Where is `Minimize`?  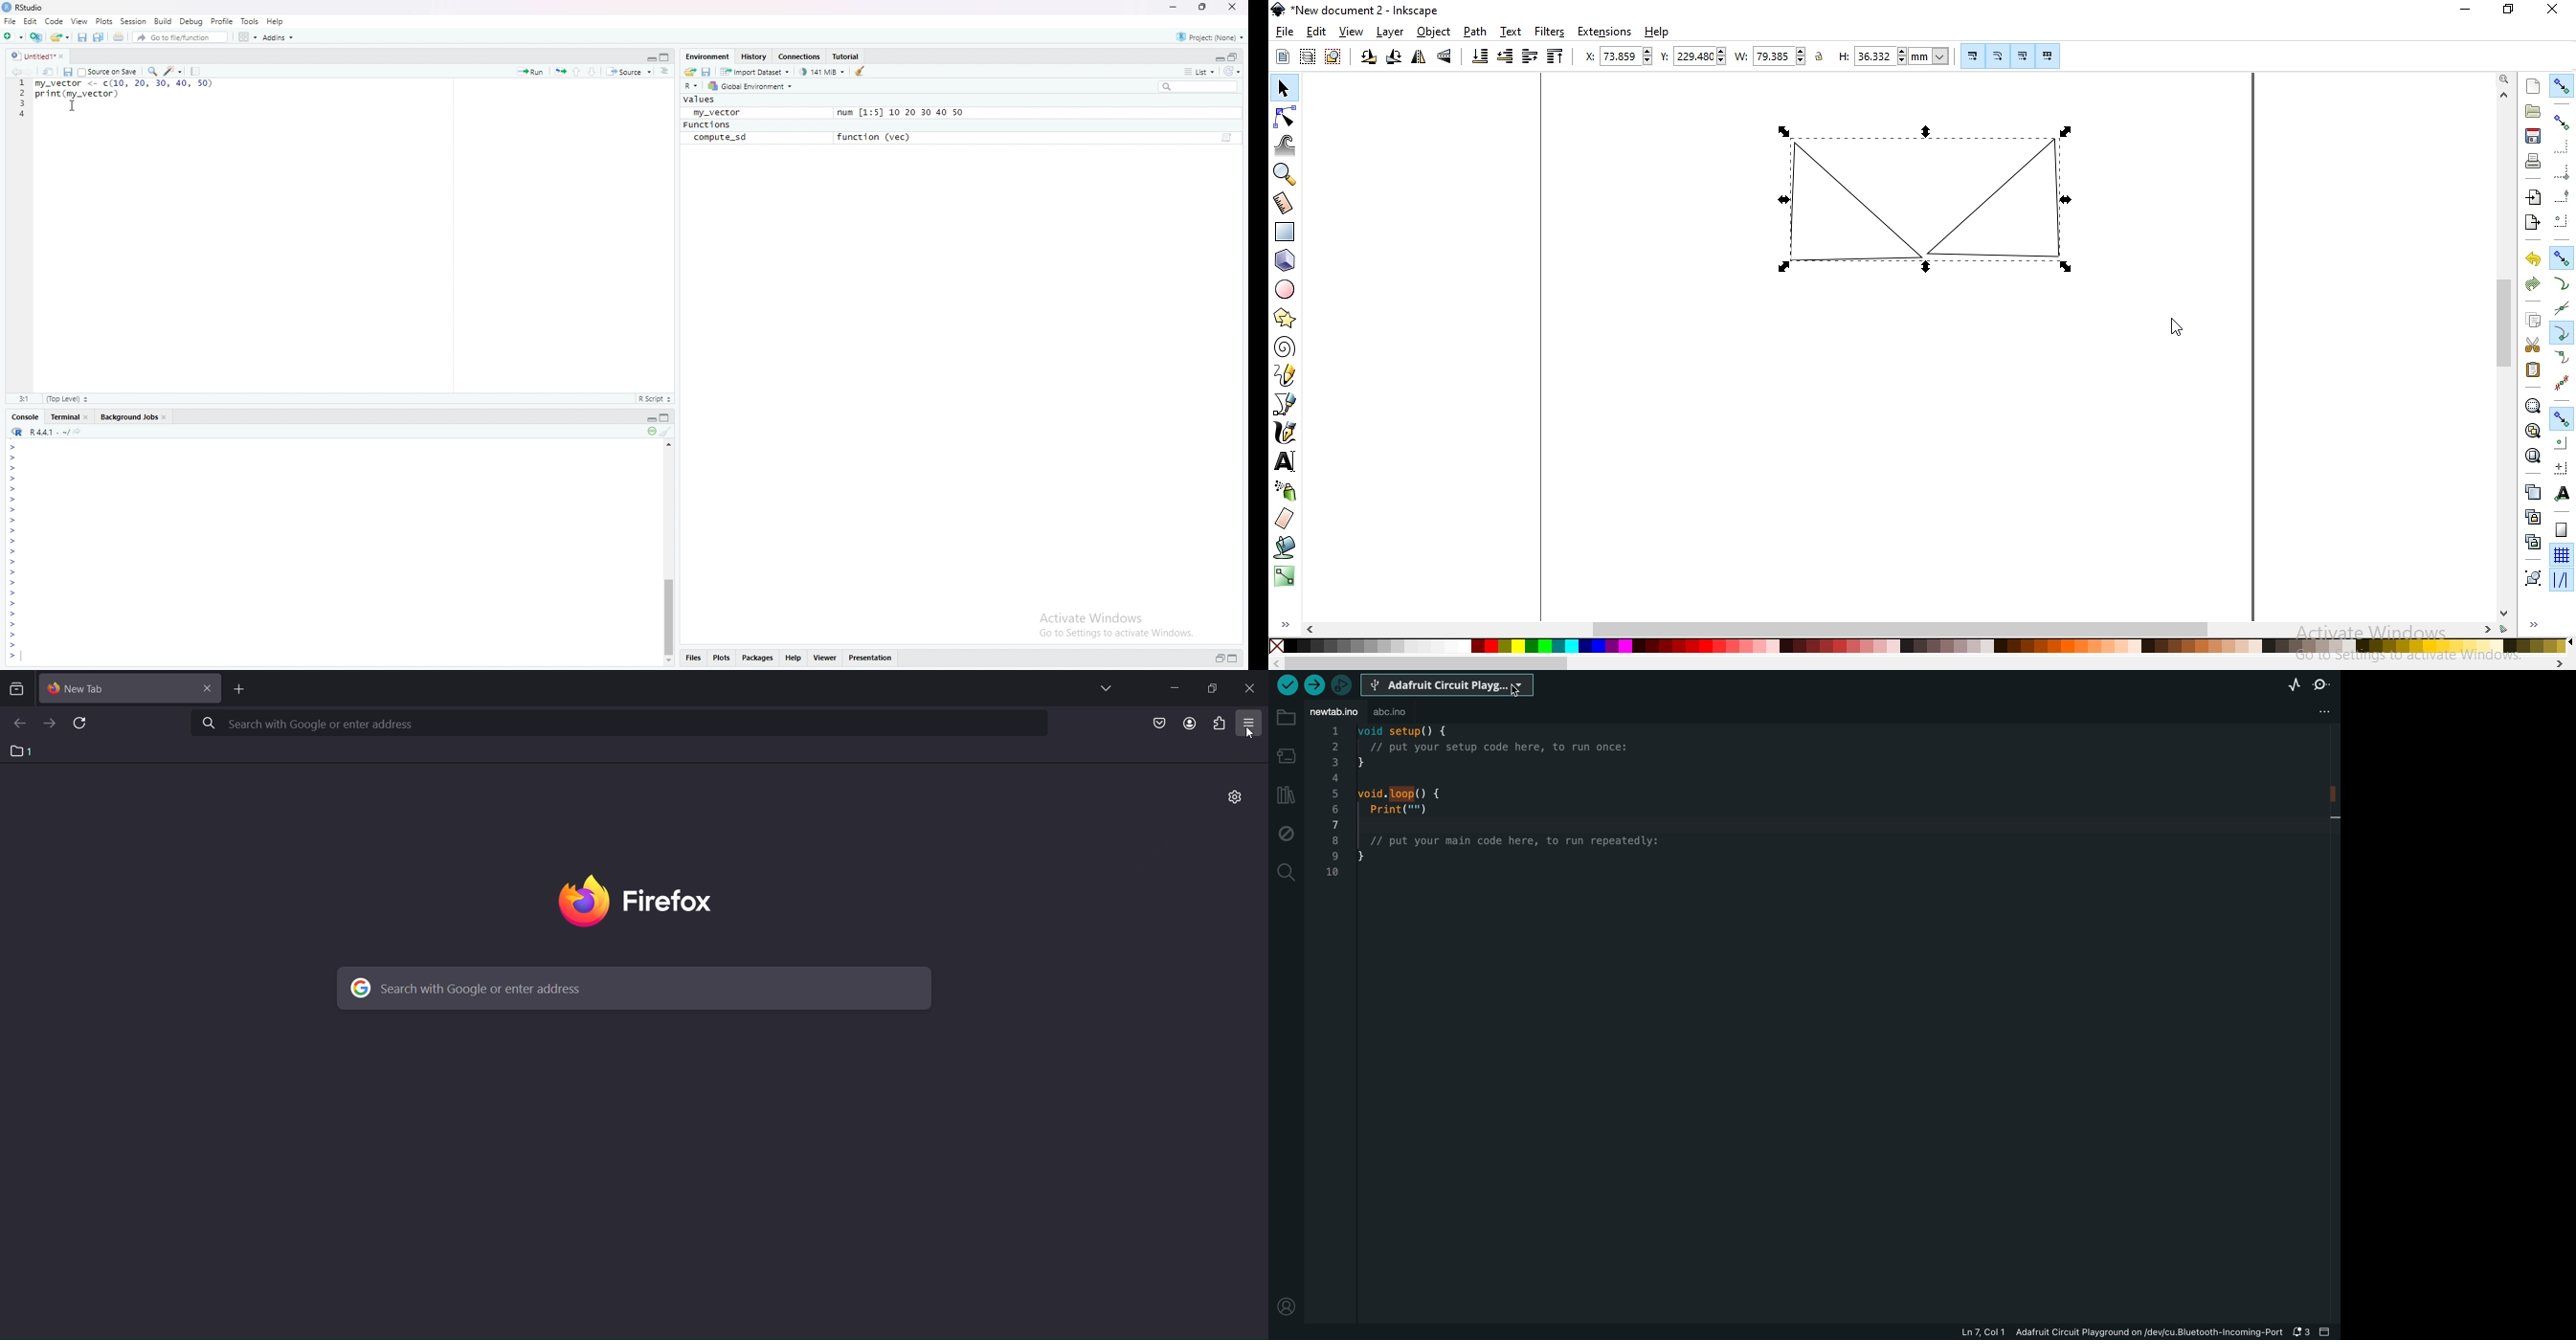 Minimize is located at coordinates (648, 57).